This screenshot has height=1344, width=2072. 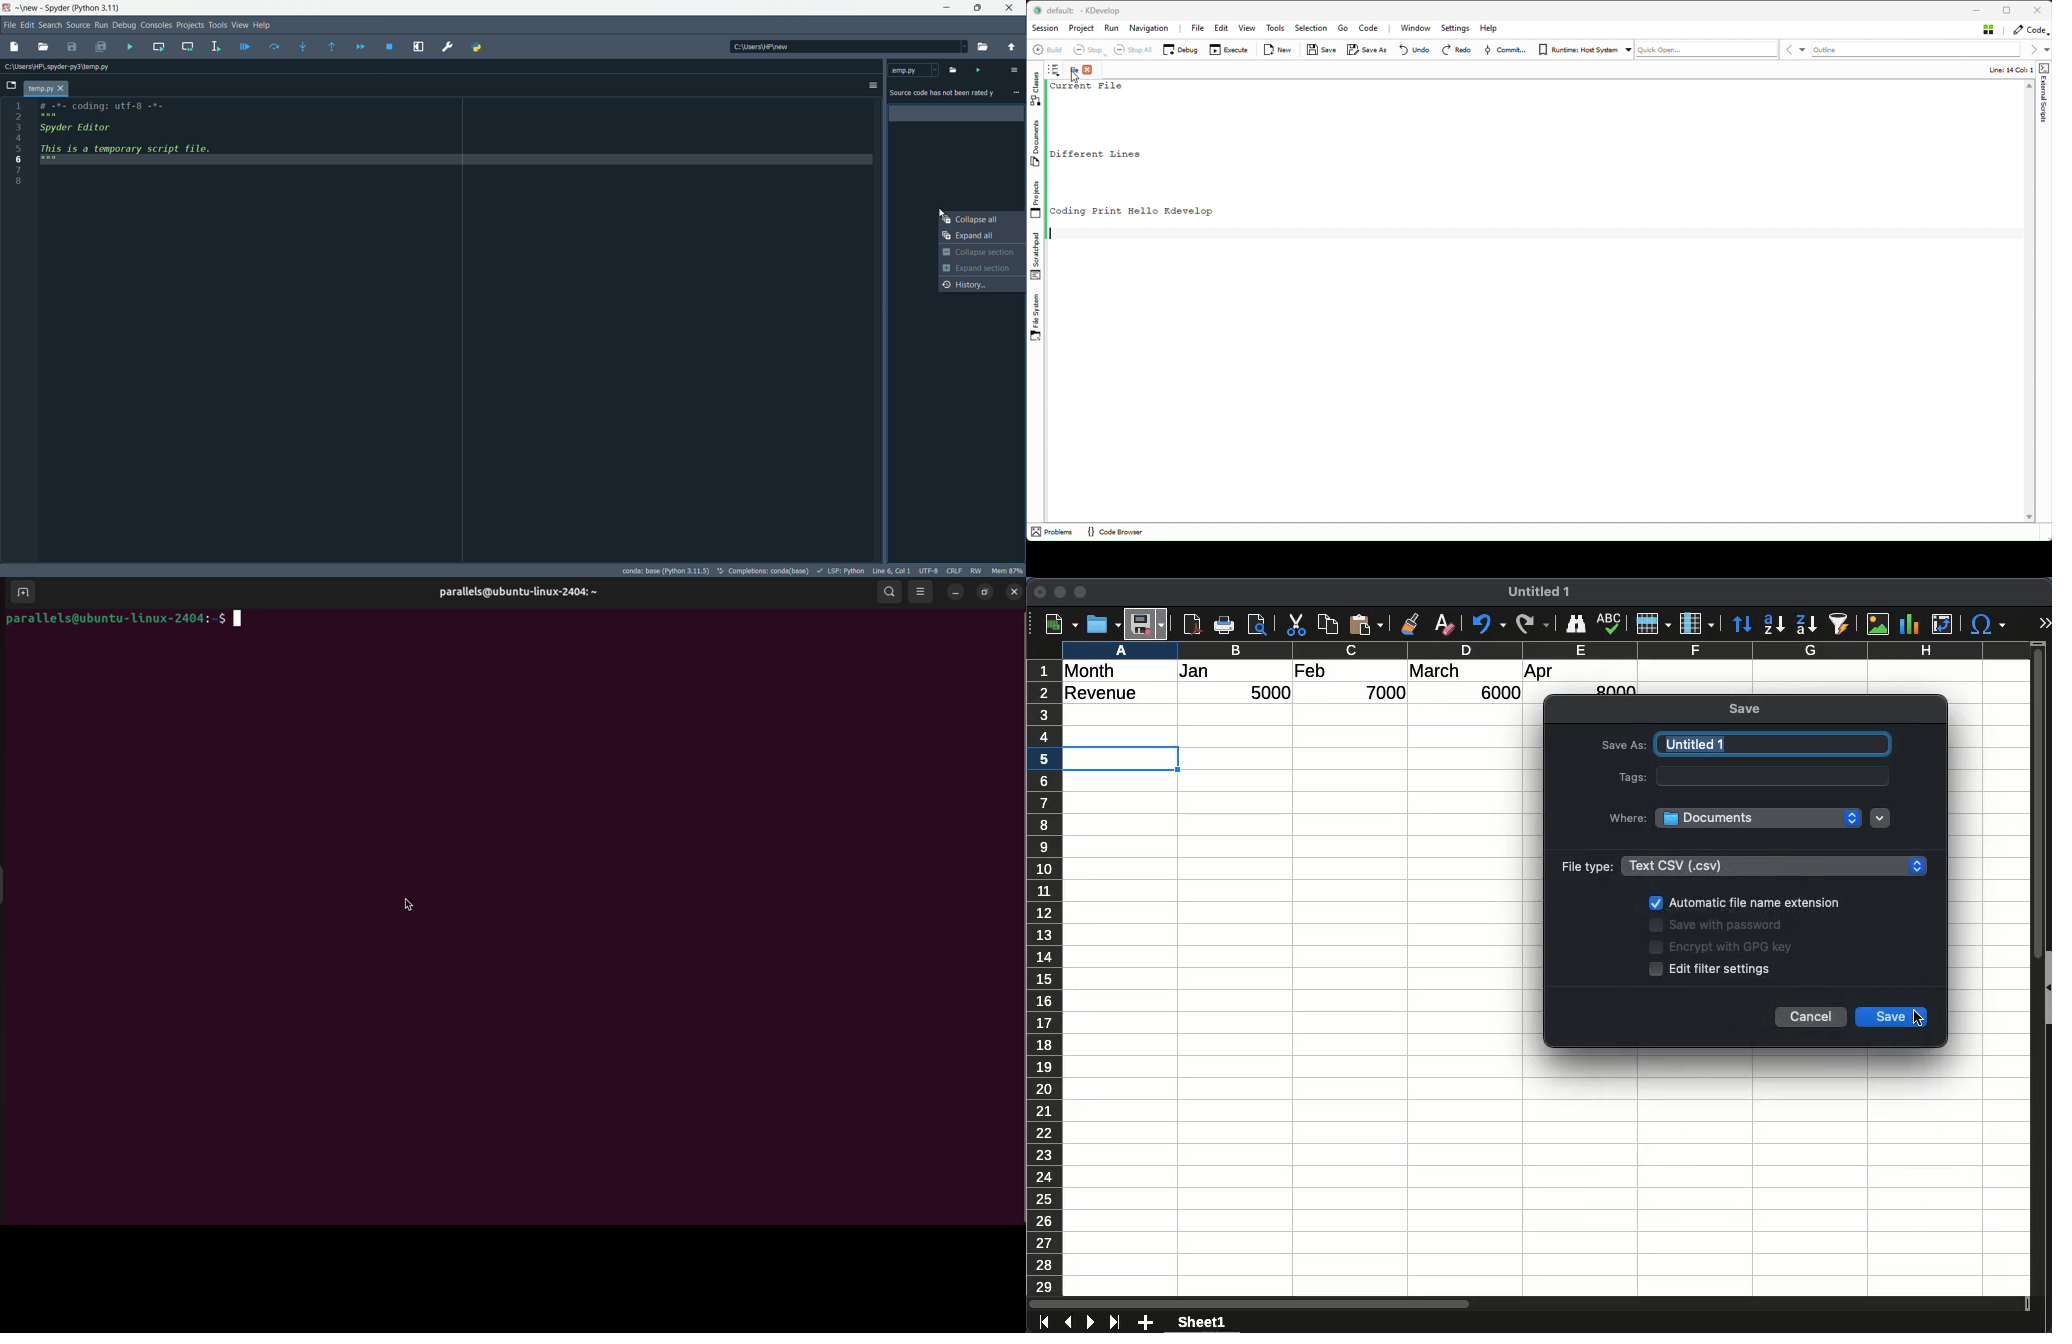 What do you see at coordinates (275, 47) in the screenshot?
I see `run current line` at bounding box center [275, 47].